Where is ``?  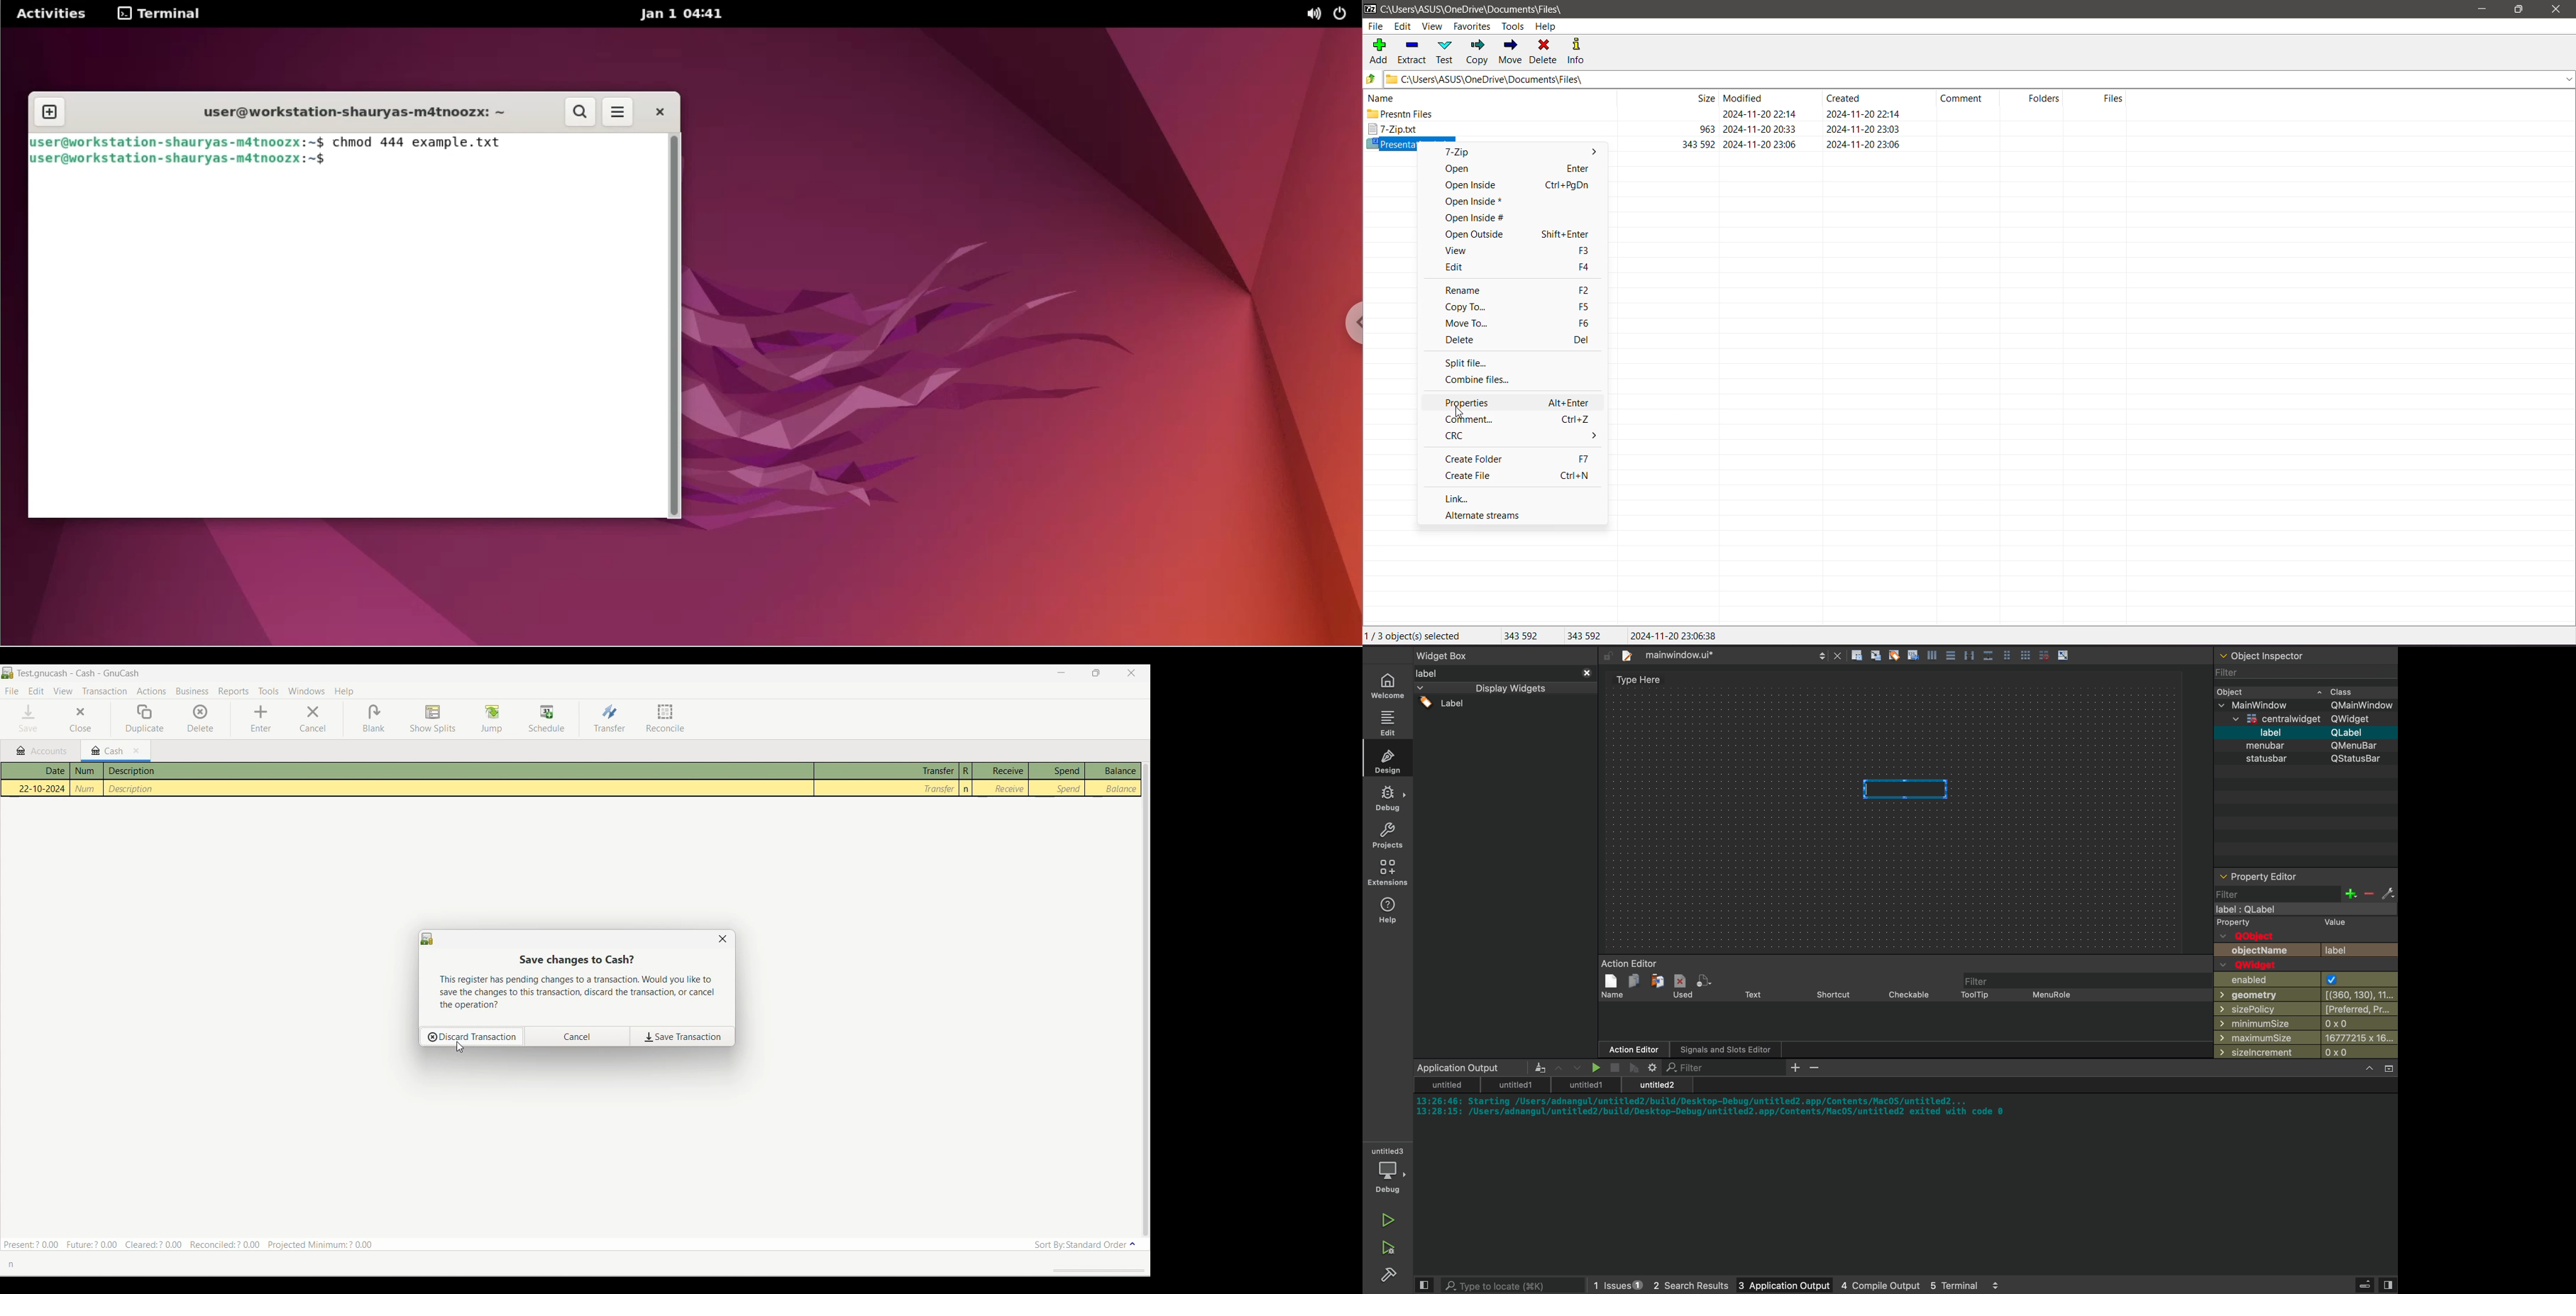
 is located at coordinates (2375, 1285).